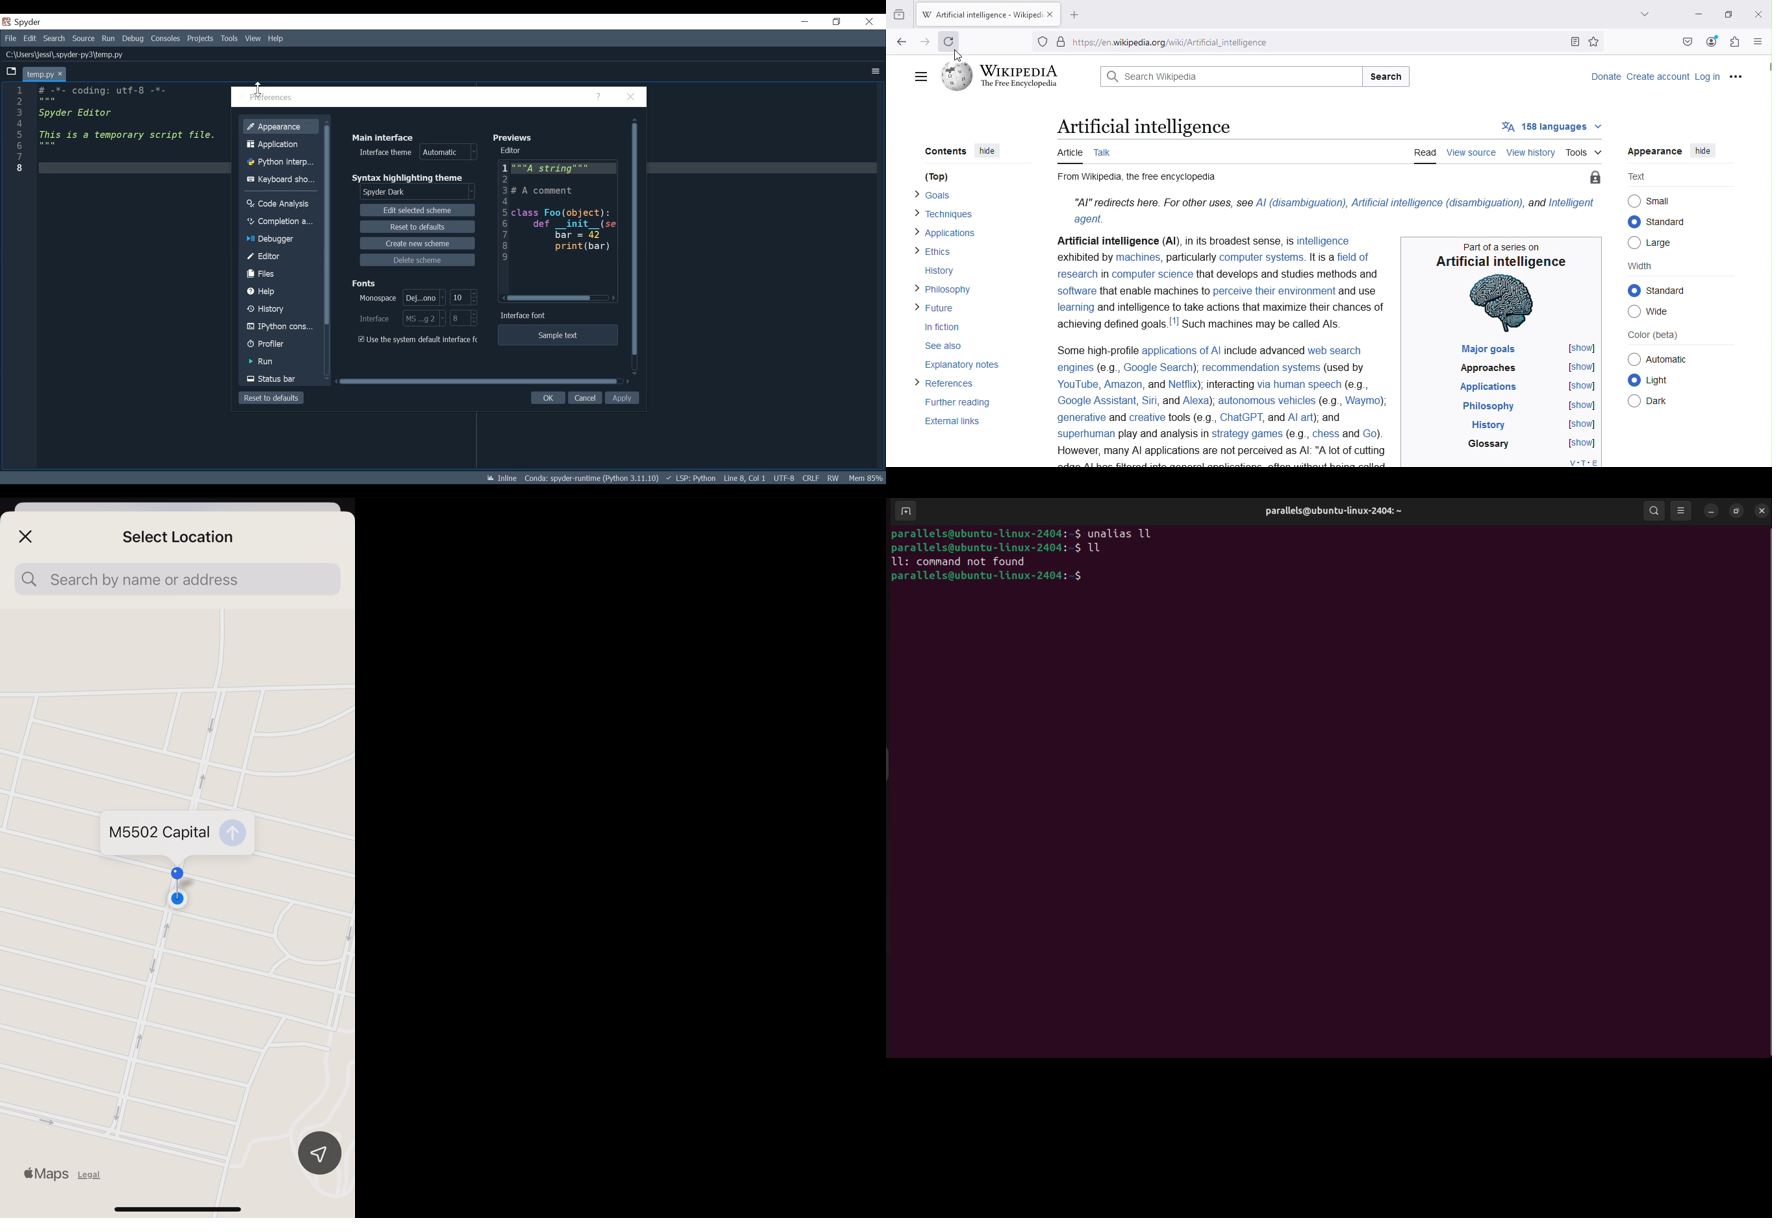  I want to click on Browse Tabs, so click(9, 72).